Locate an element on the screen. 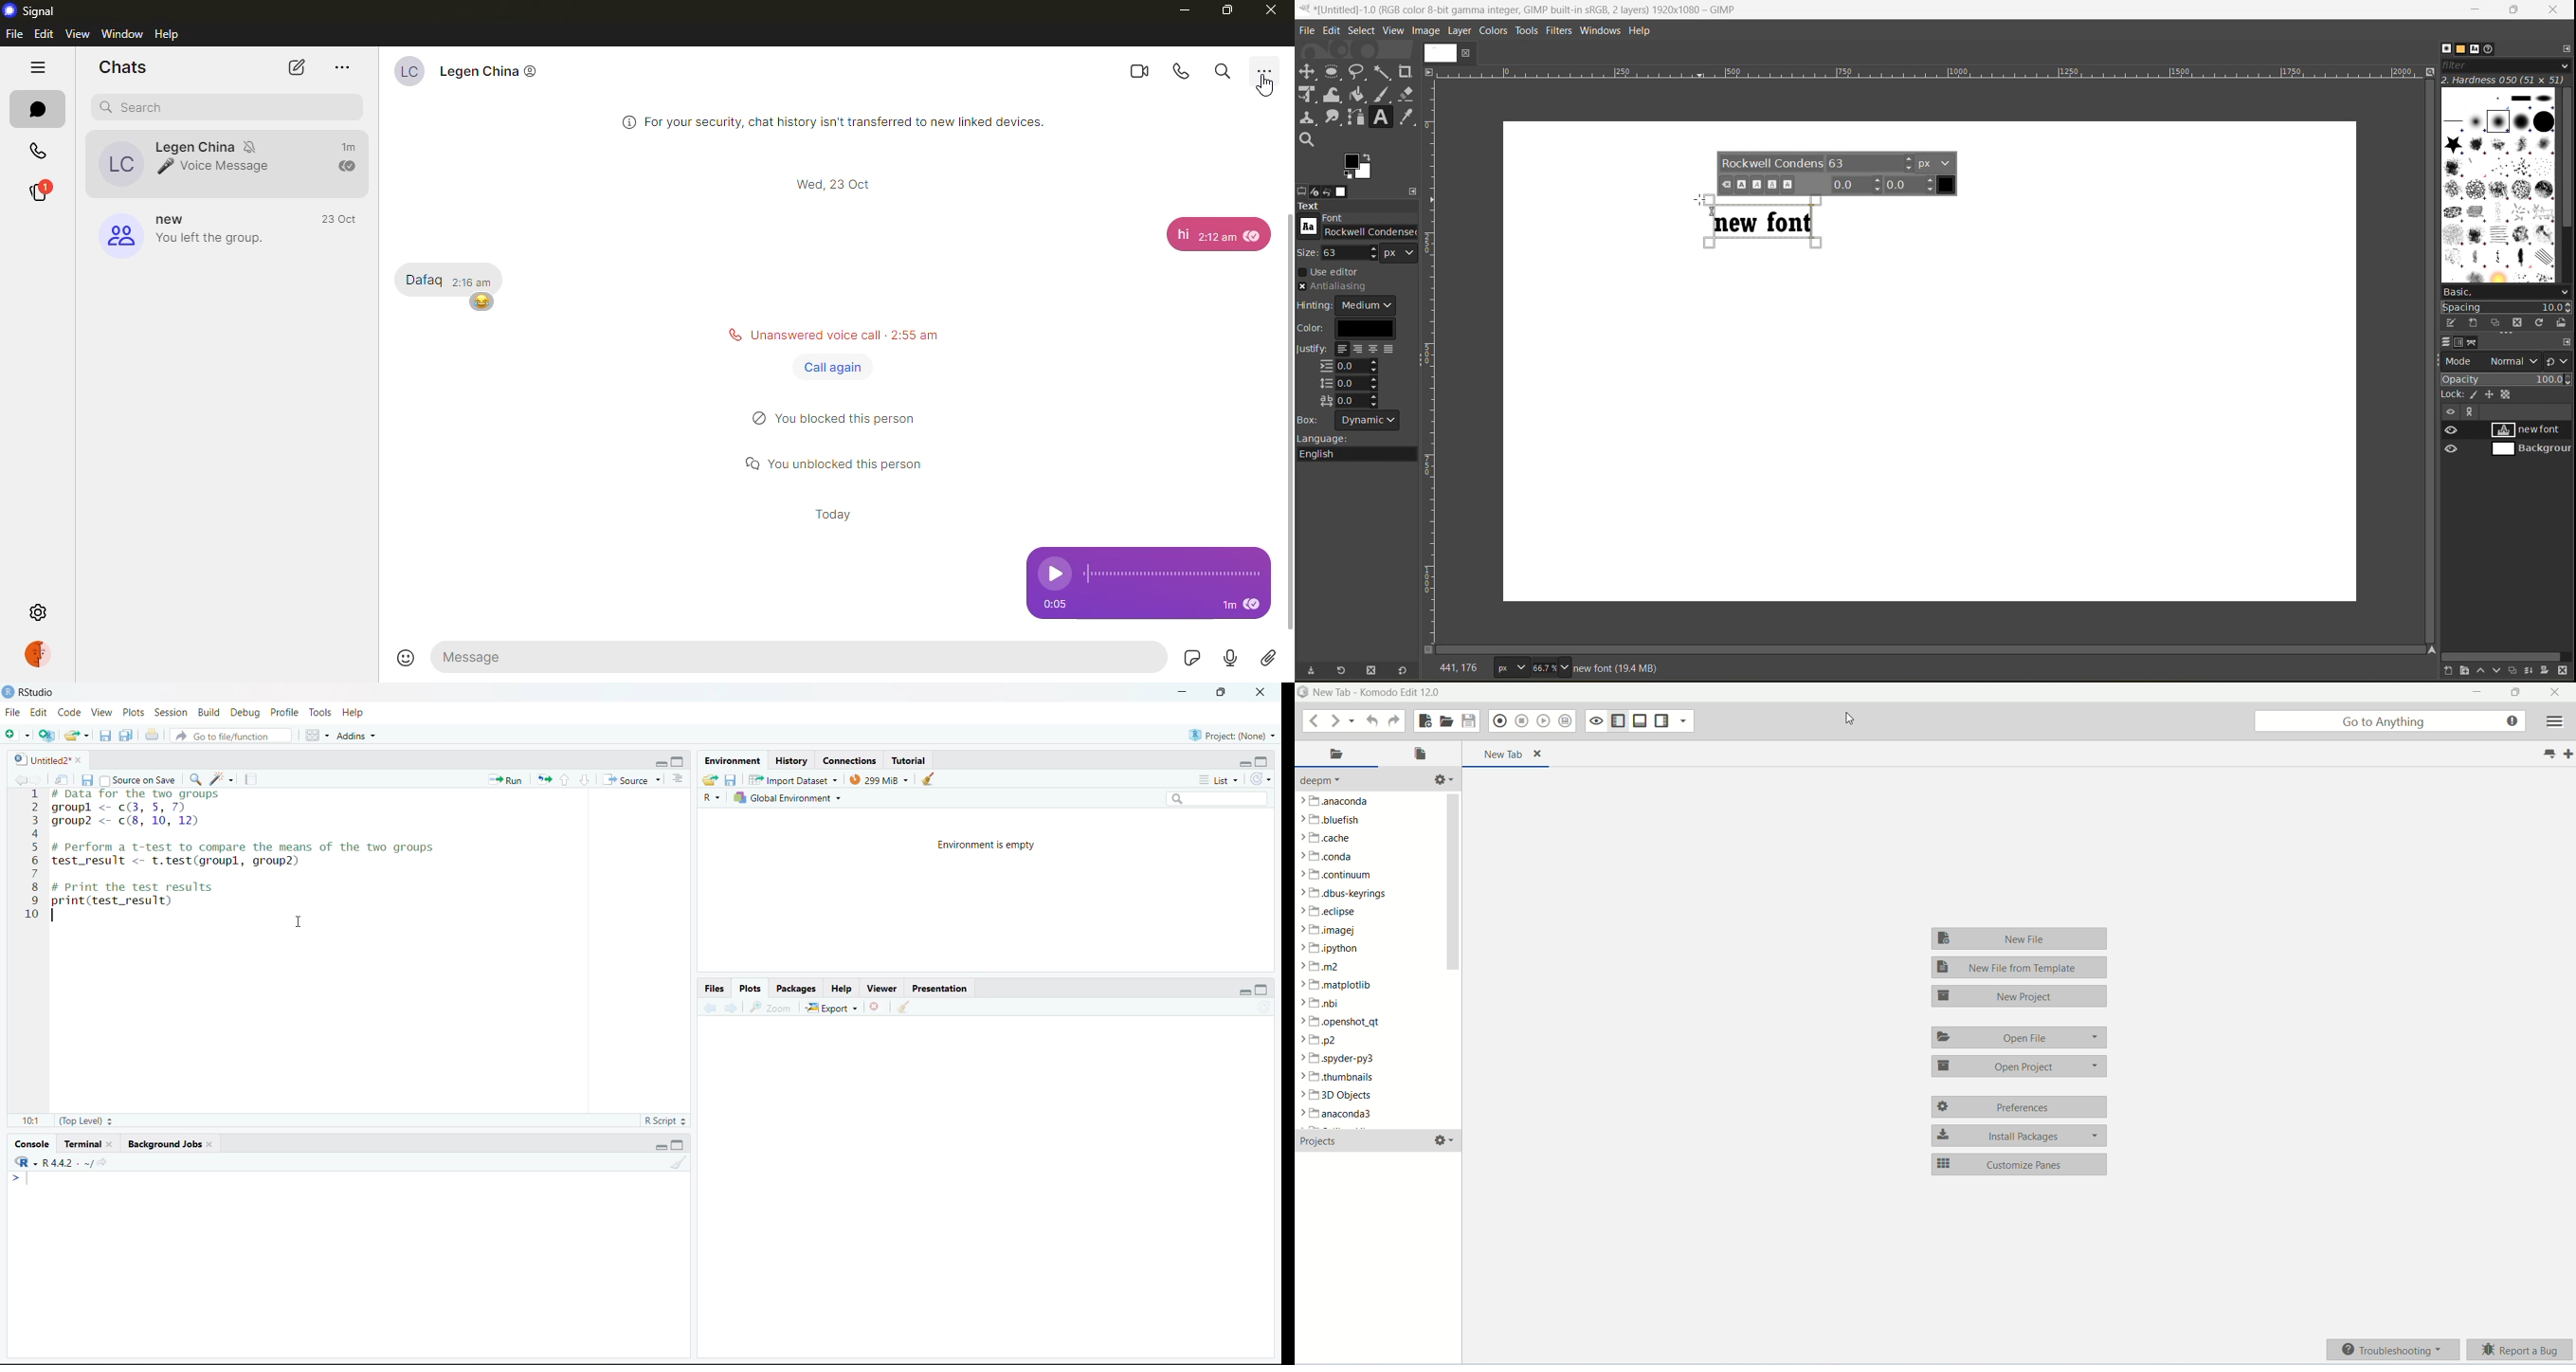 The width and height of the screenshot is (2576, 1372). 299 MiB is located at coordinates (881, 779).